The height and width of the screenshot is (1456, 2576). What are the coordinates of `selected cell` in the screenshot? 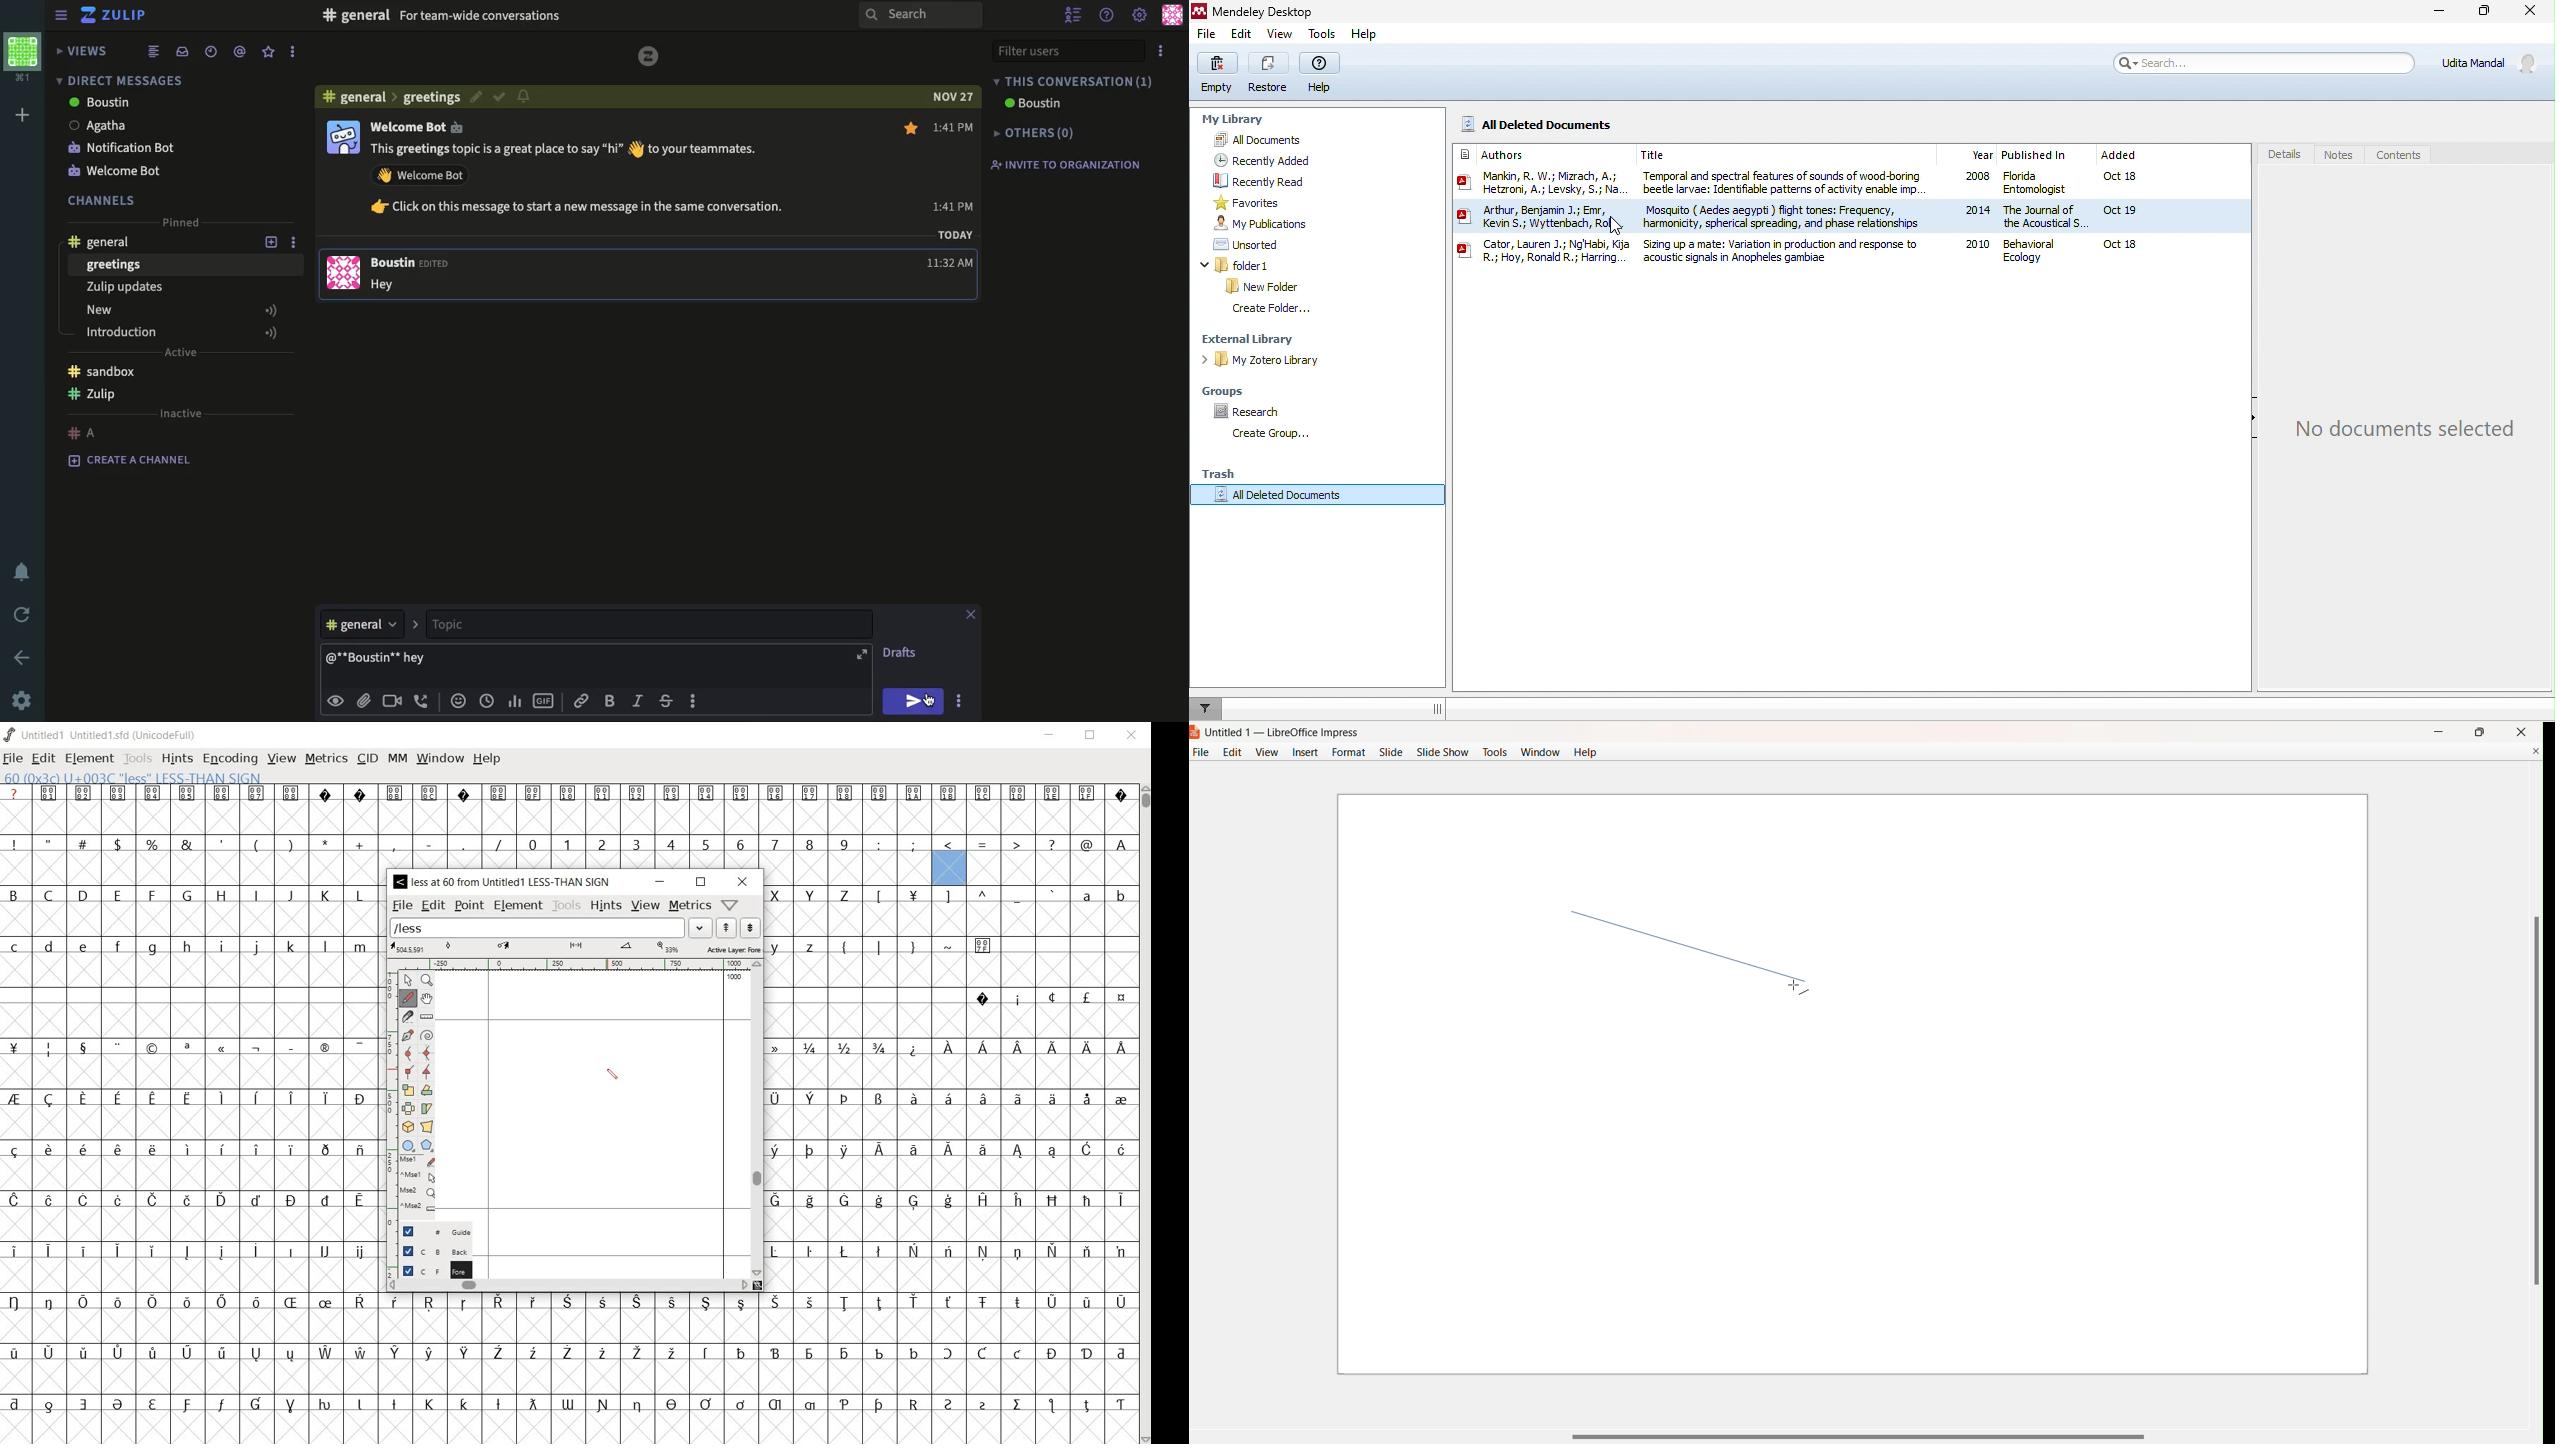 It's located at (949, 870).